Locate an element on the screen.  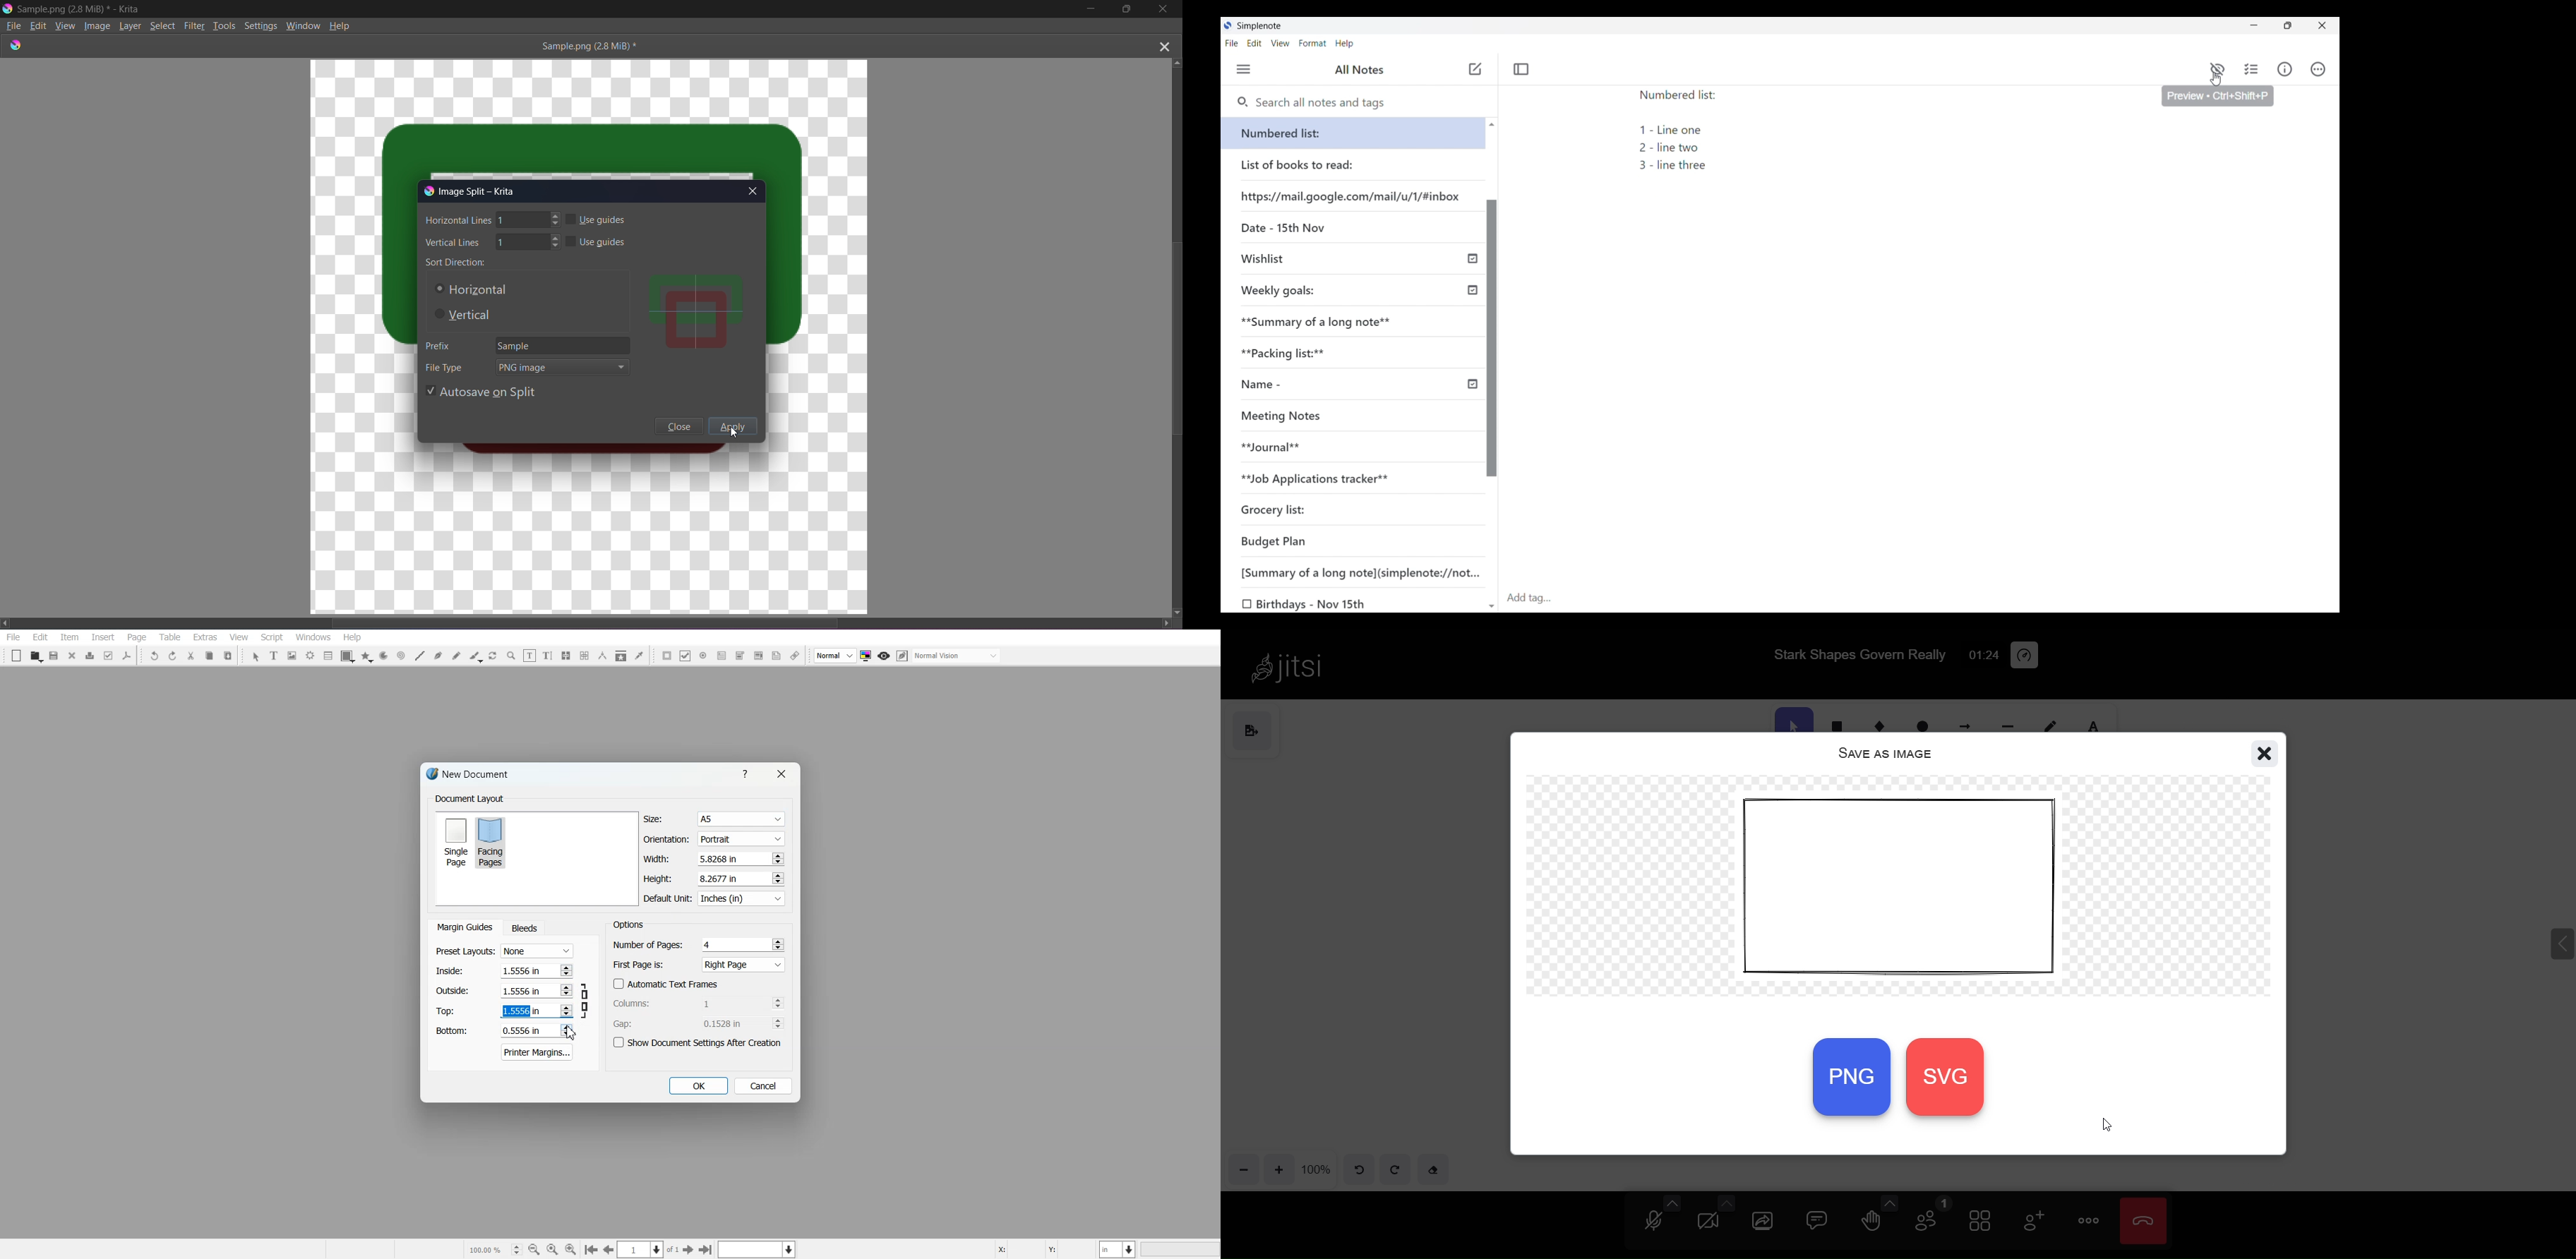
more audio option is located at coordinates (1670, 1203).